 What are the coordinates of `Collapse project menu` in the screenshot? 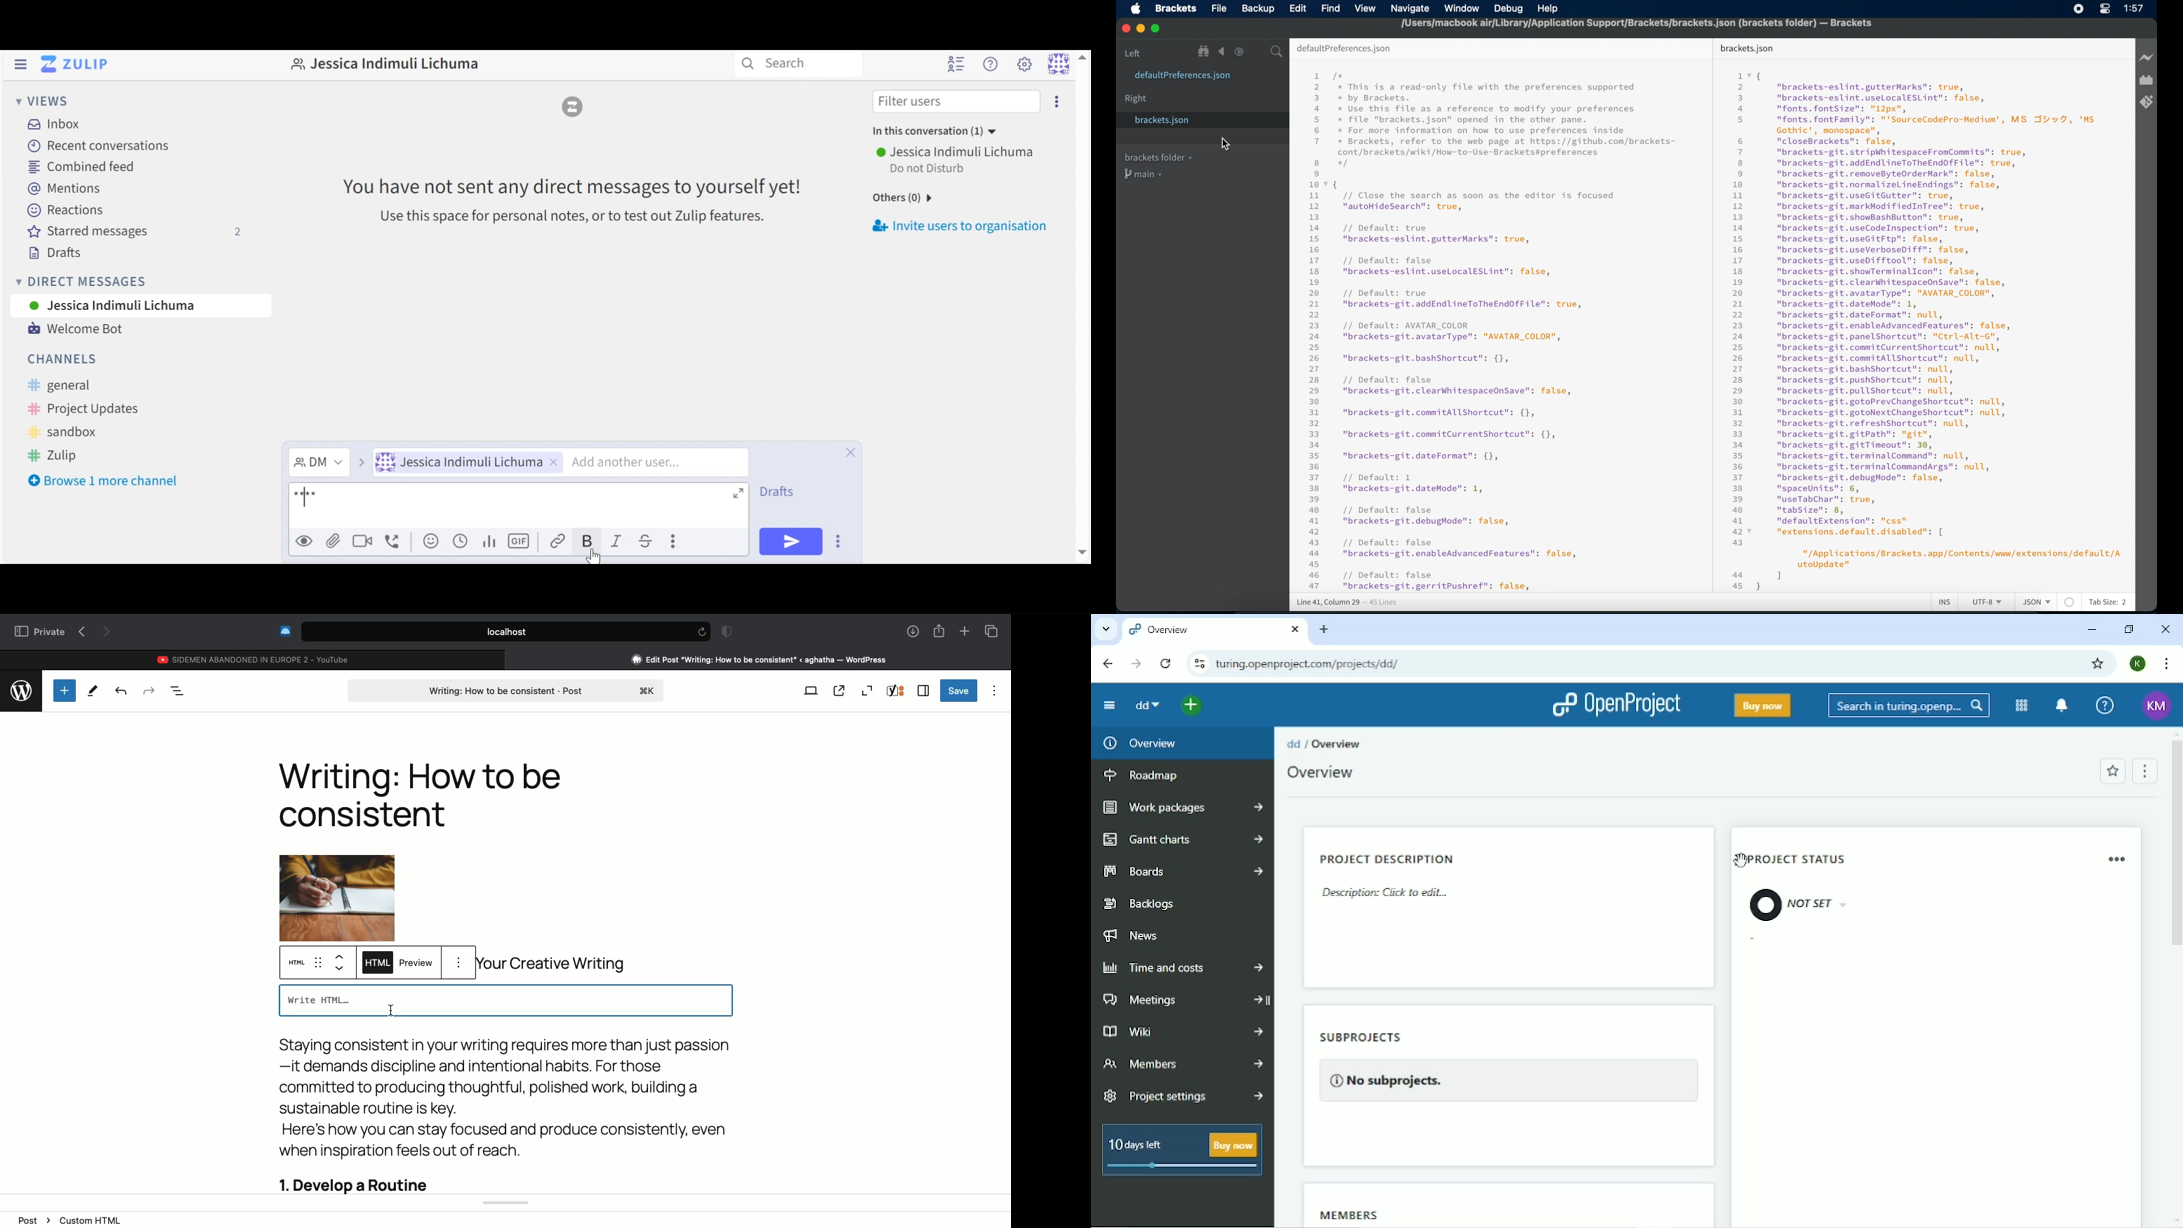 It's located at (1110, 706).